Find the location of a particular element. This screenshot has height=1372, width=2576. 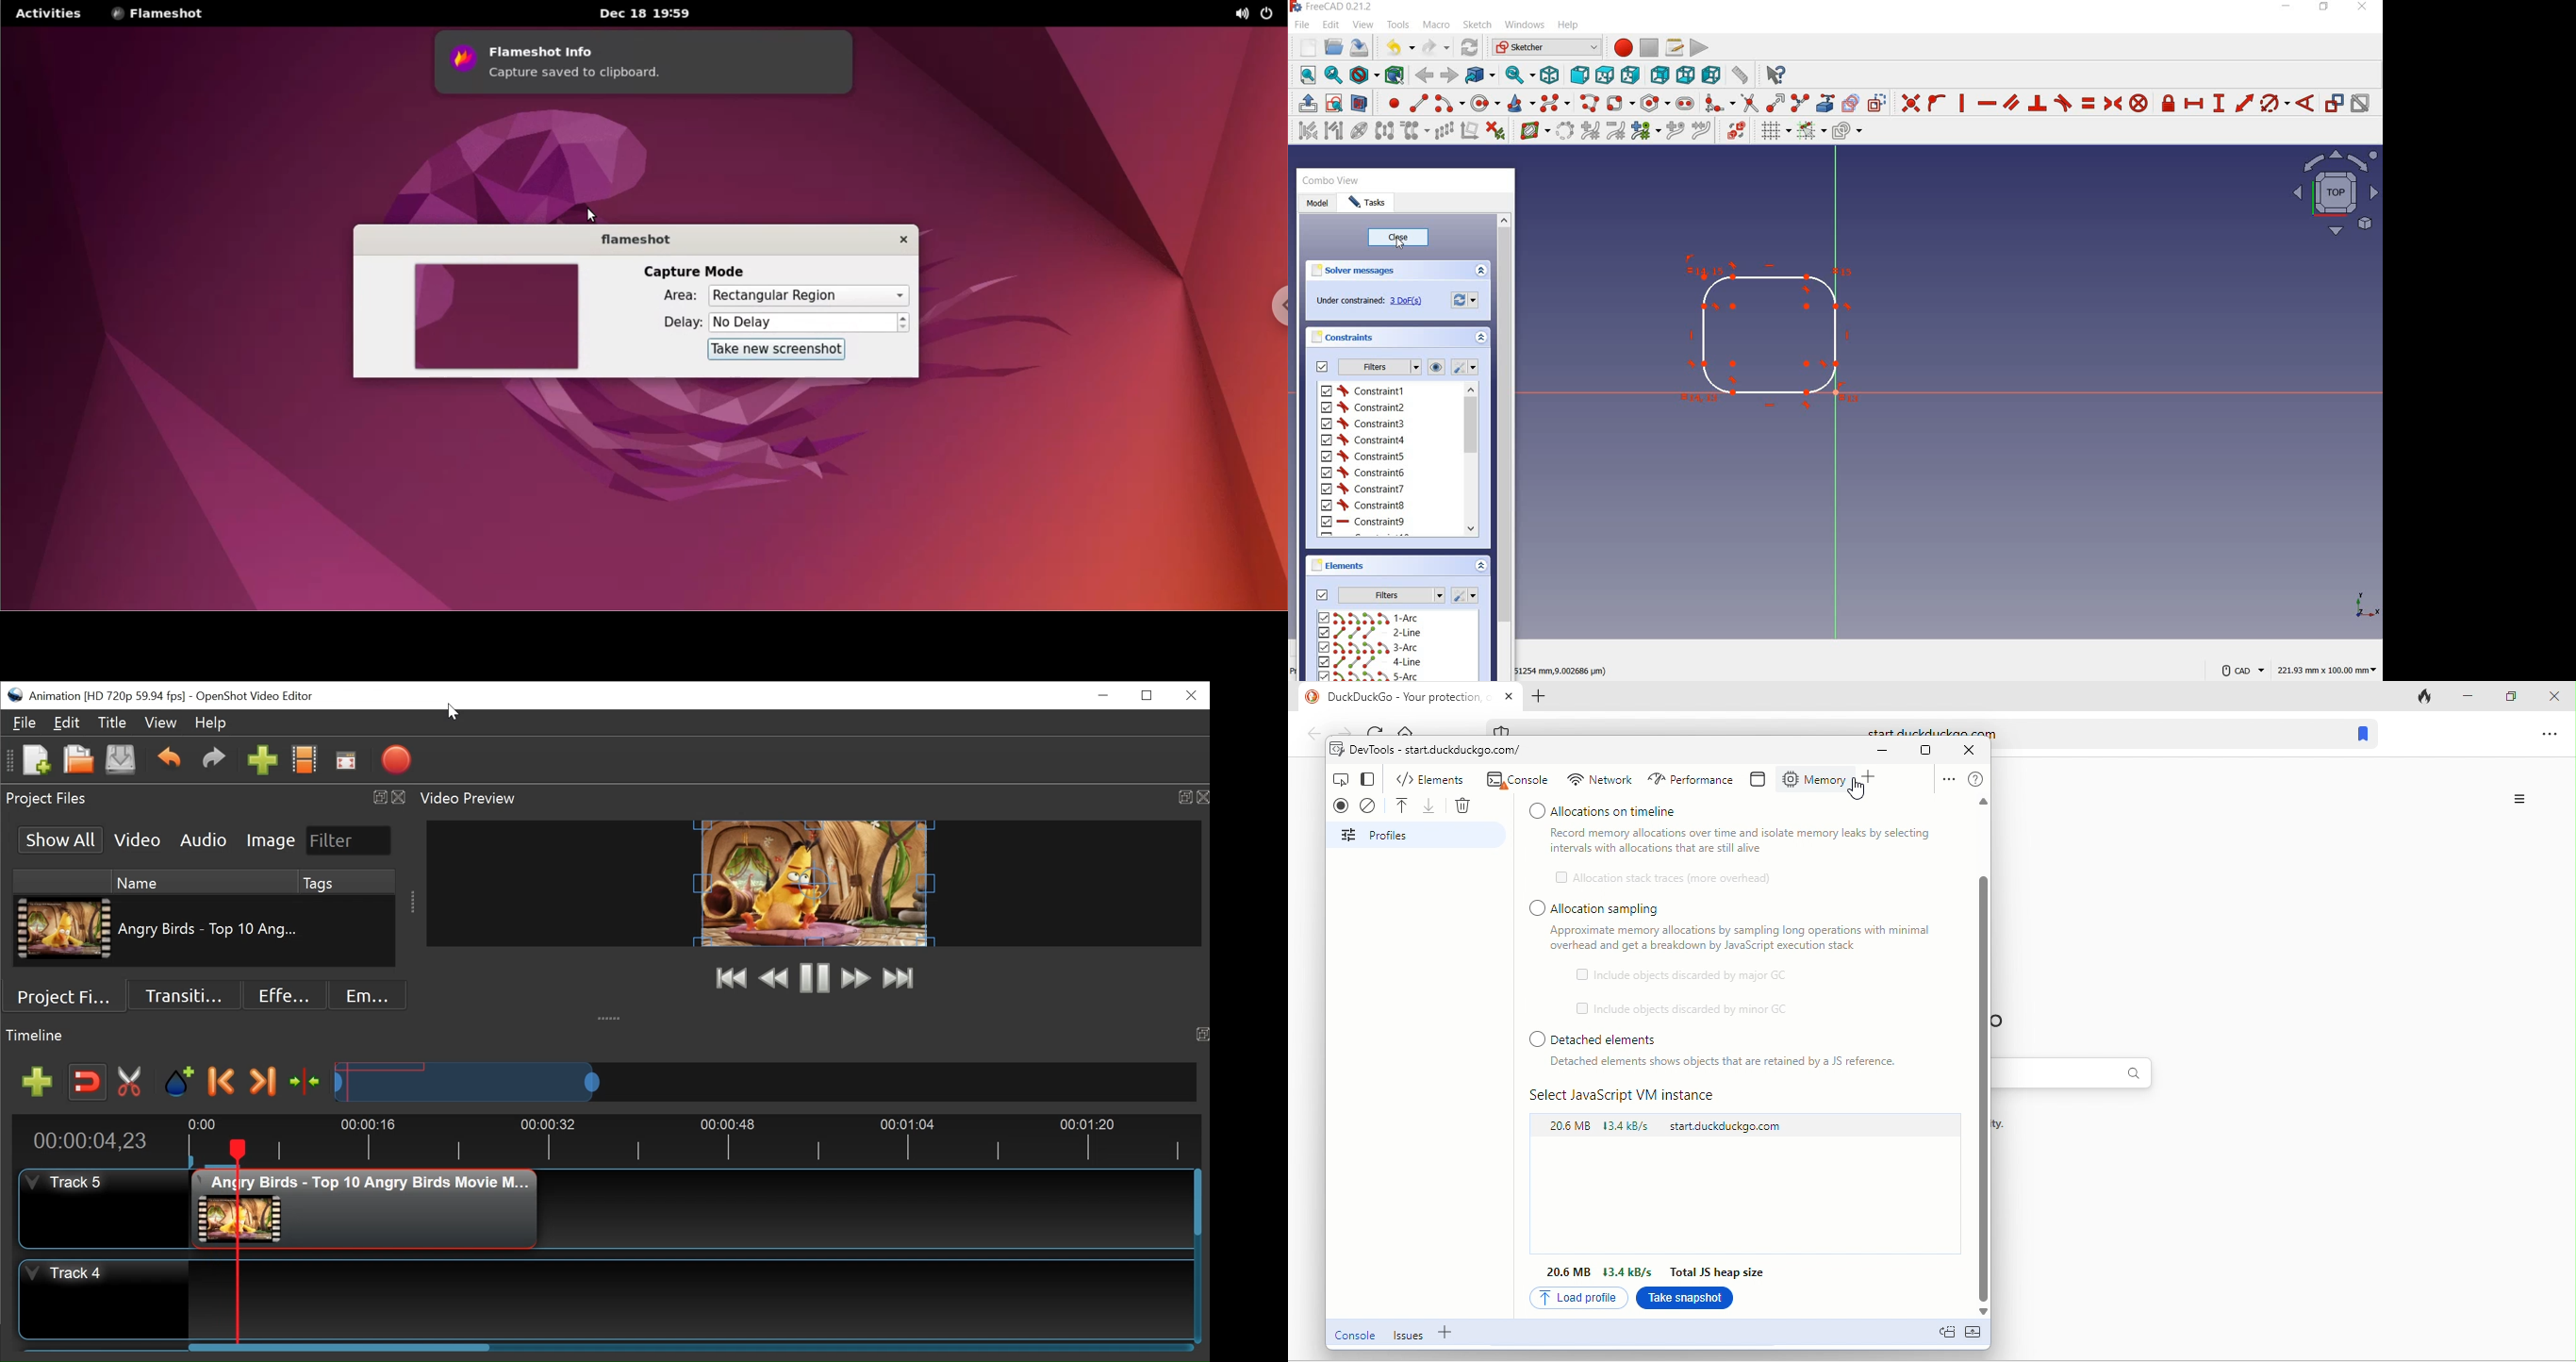

Zoom Slider is located at coordinates (766, 1081).